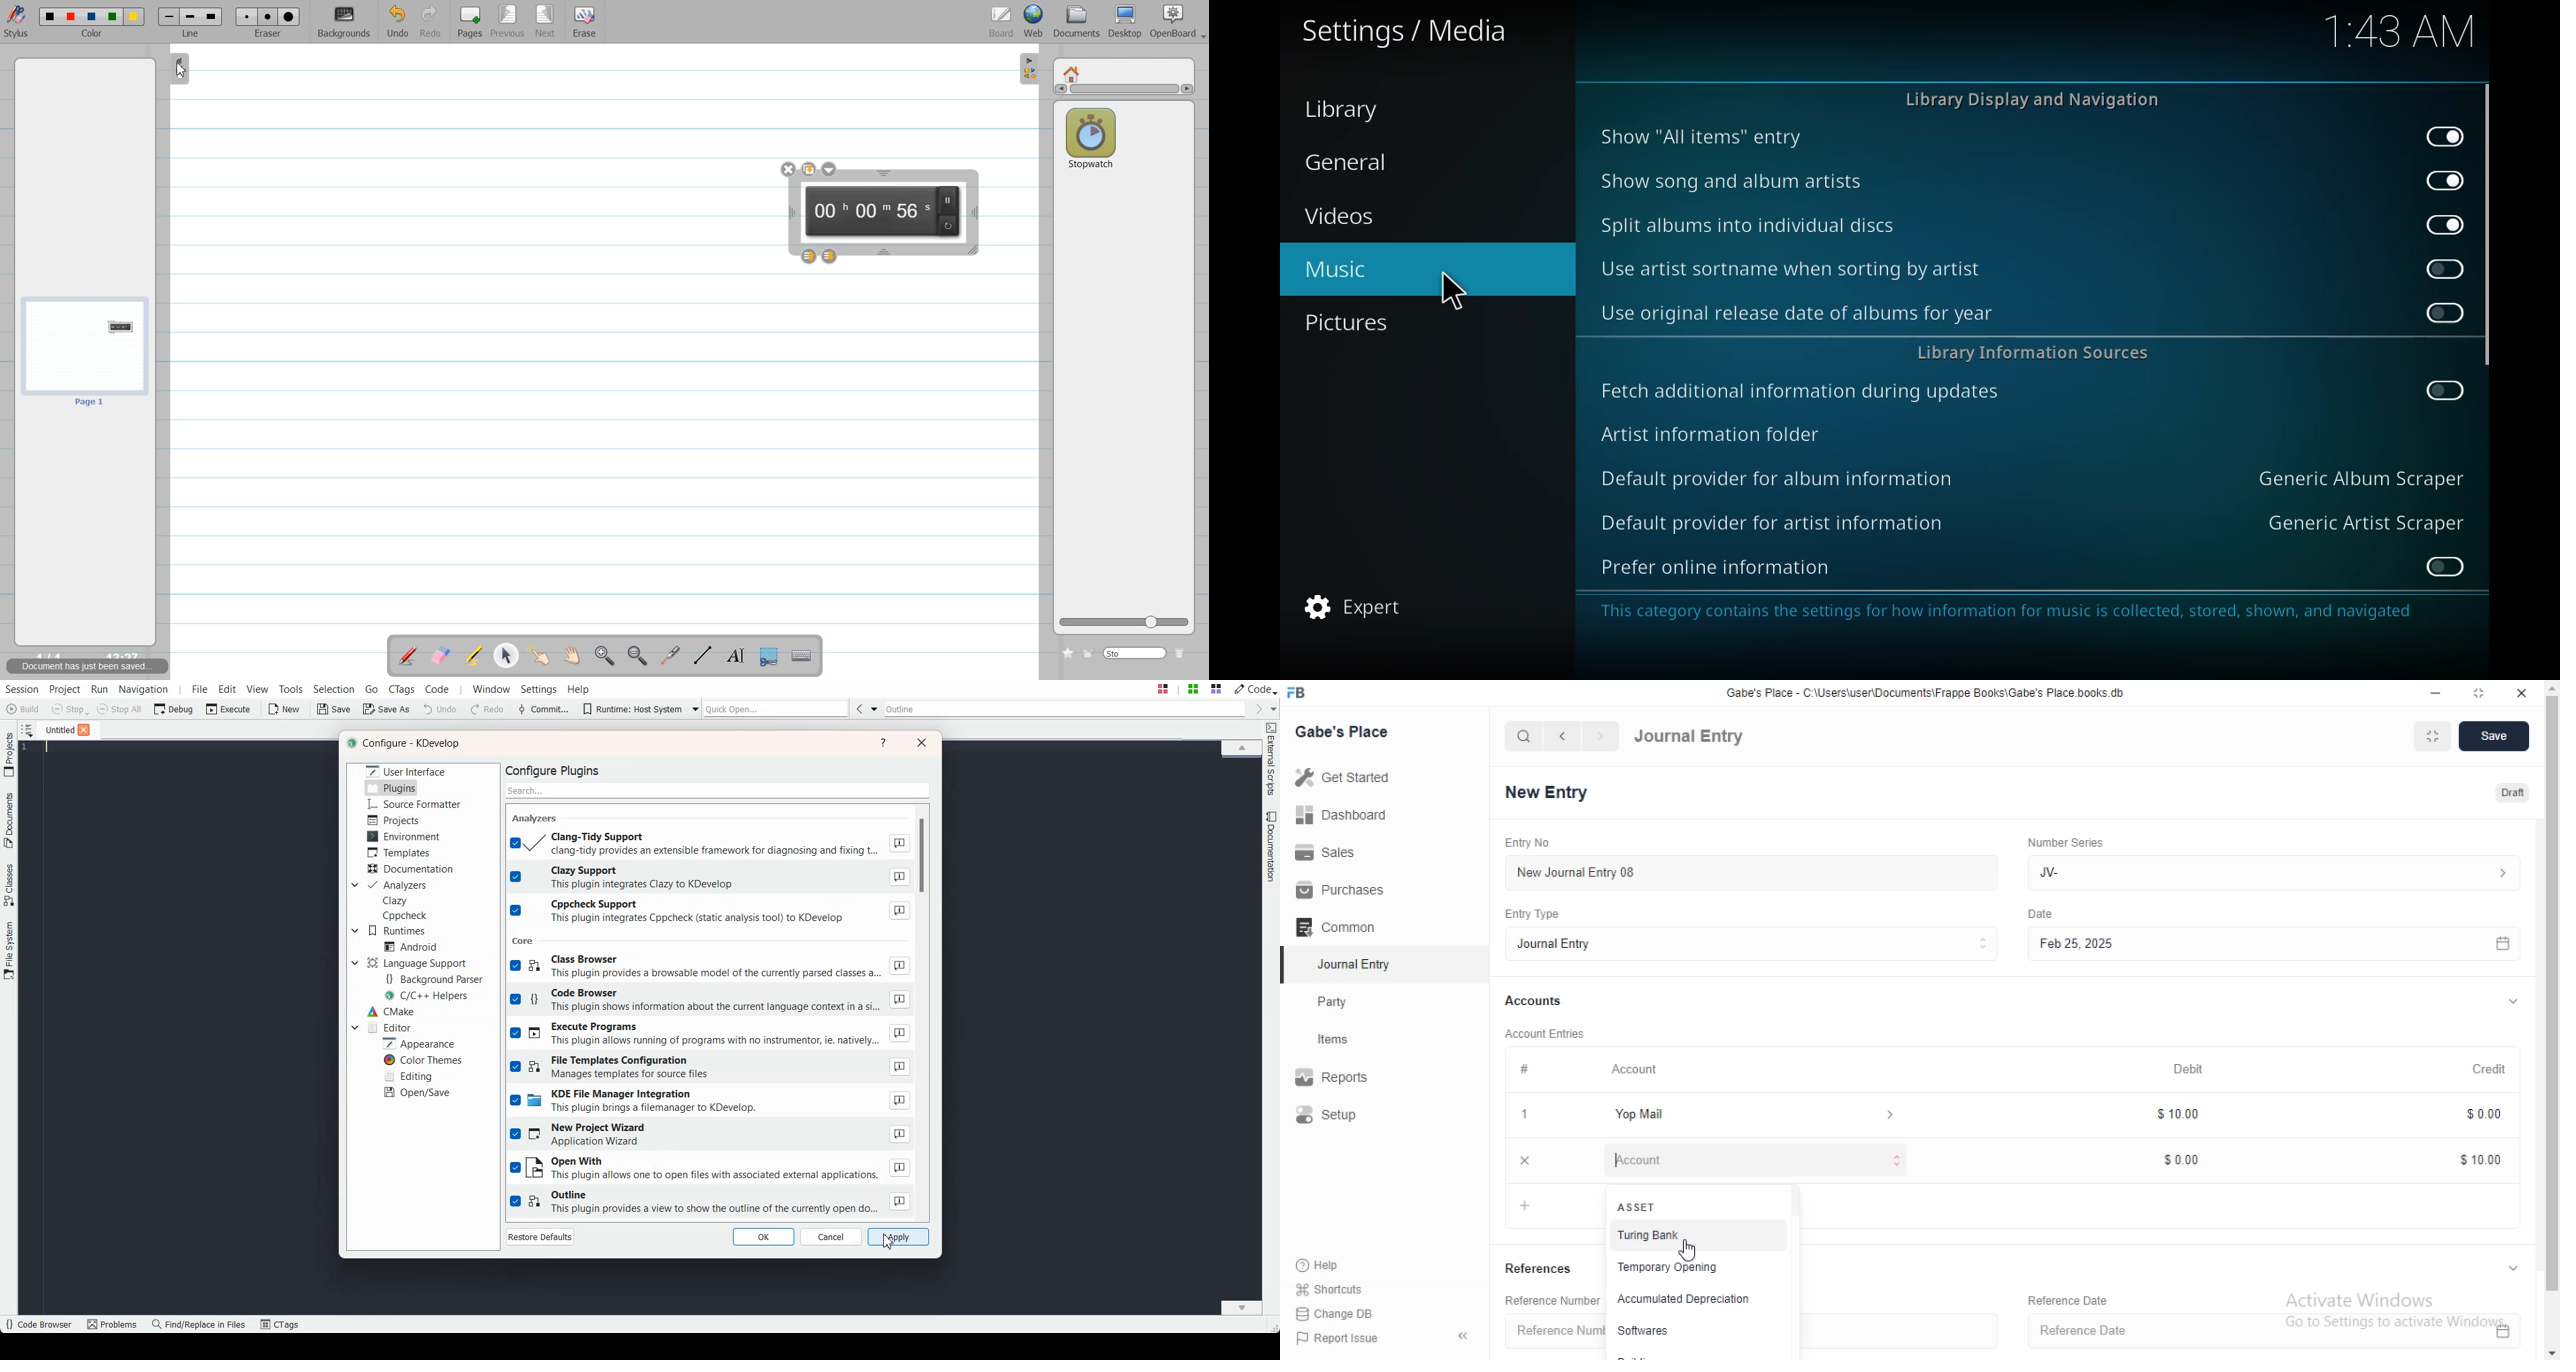 The height and width of the screenshot is (1372, 2576). I want to click on References, so click(1542, 1268).